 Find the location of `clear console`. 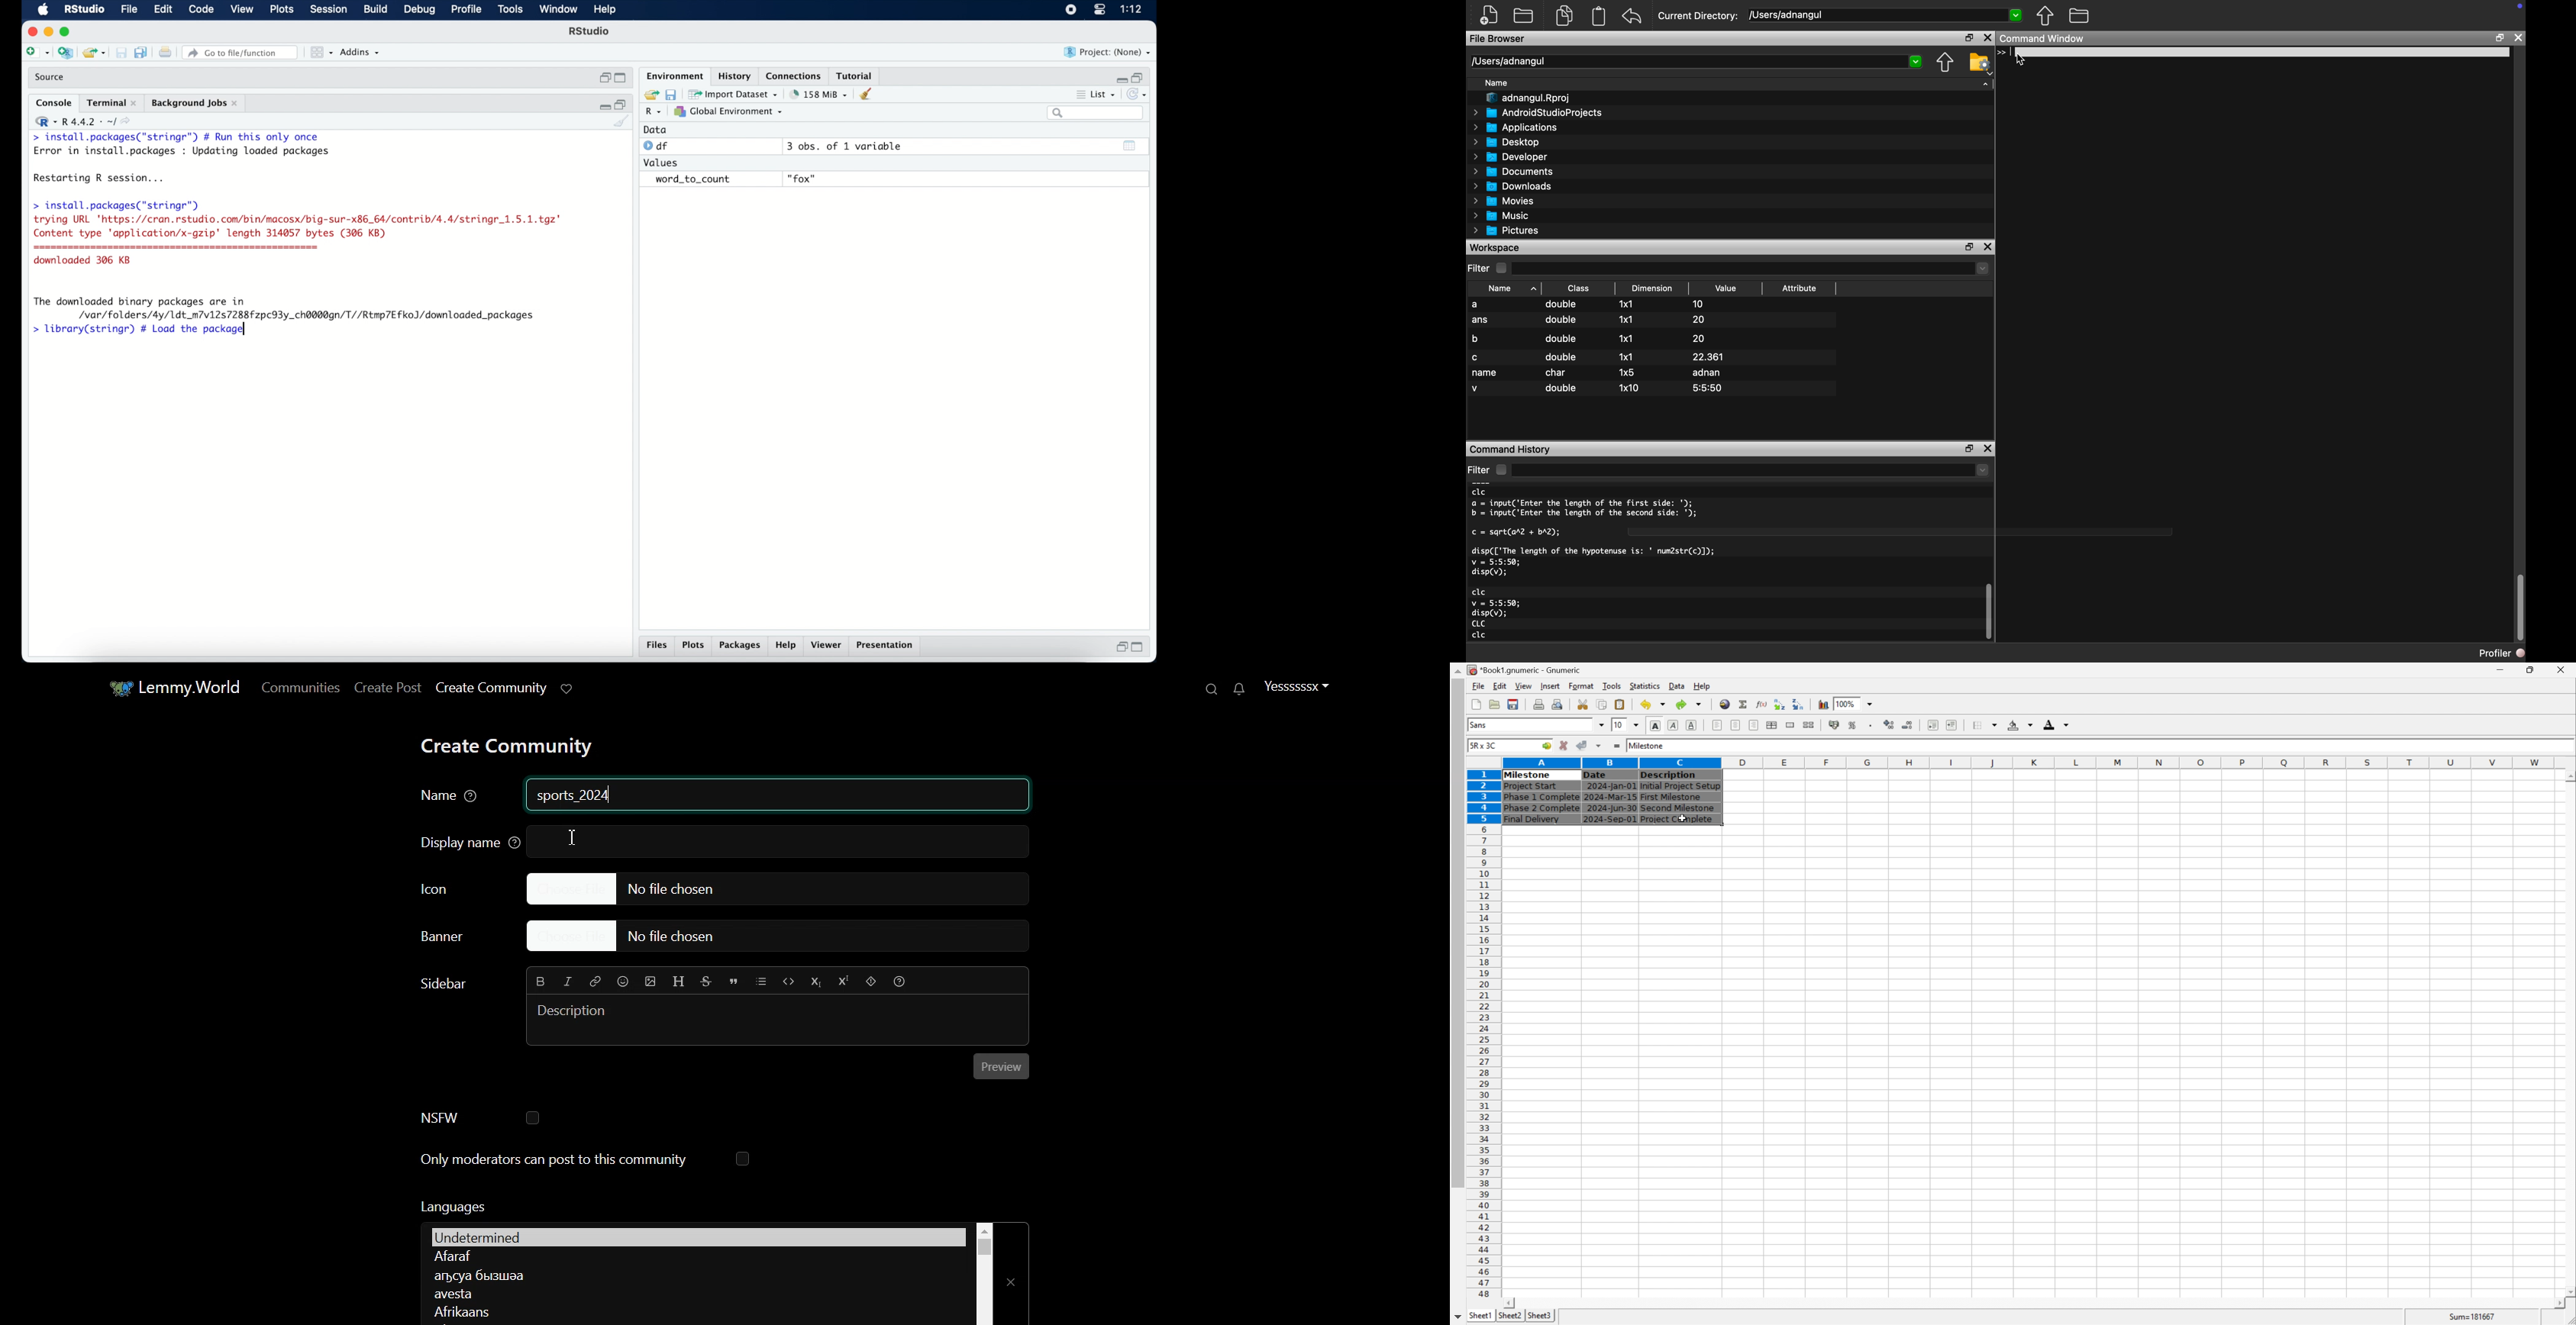

clear console is located at coordinates (622, 122).